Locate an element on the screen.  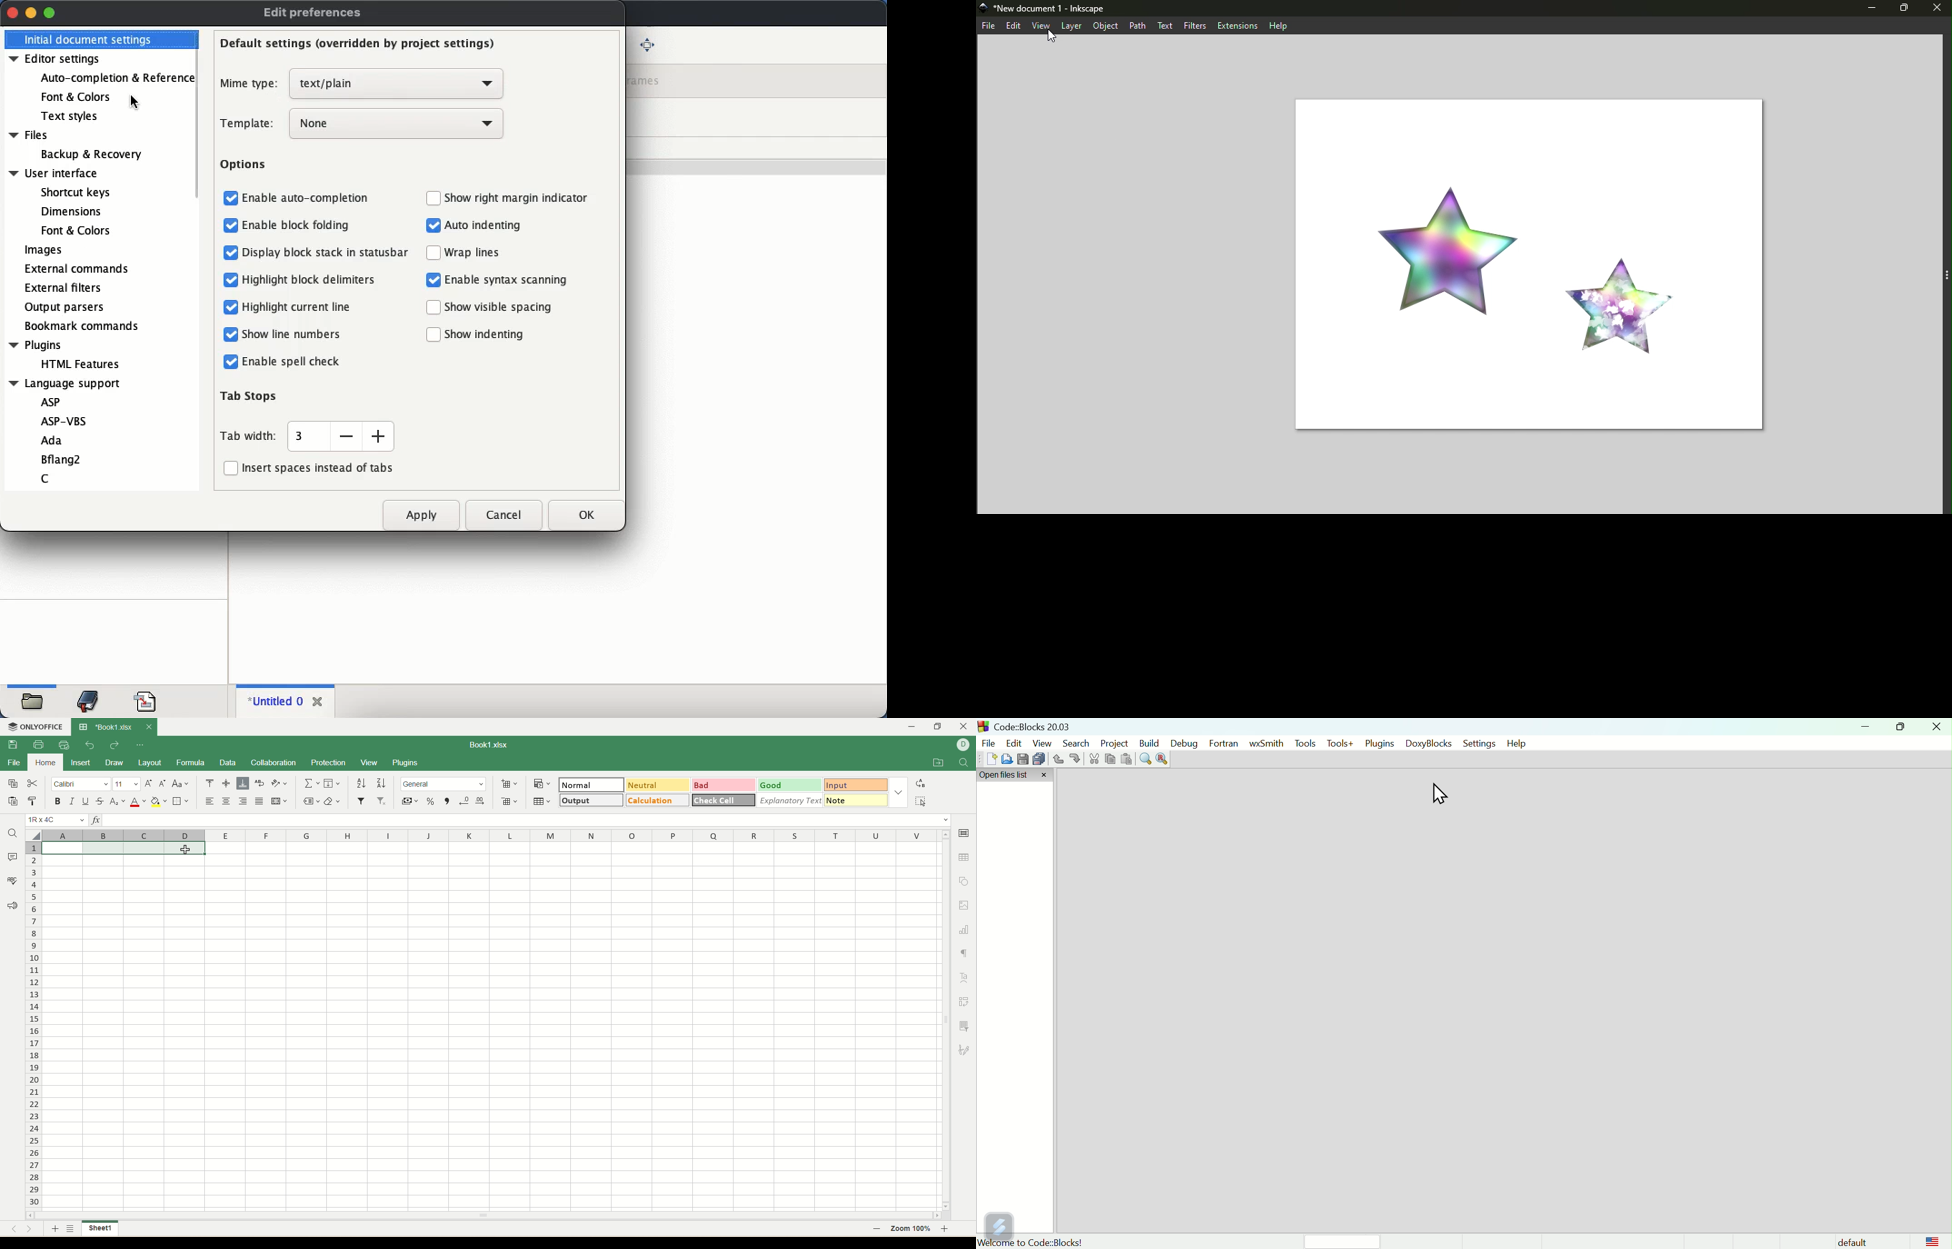
quick settings is located at coordinates (140, 746).